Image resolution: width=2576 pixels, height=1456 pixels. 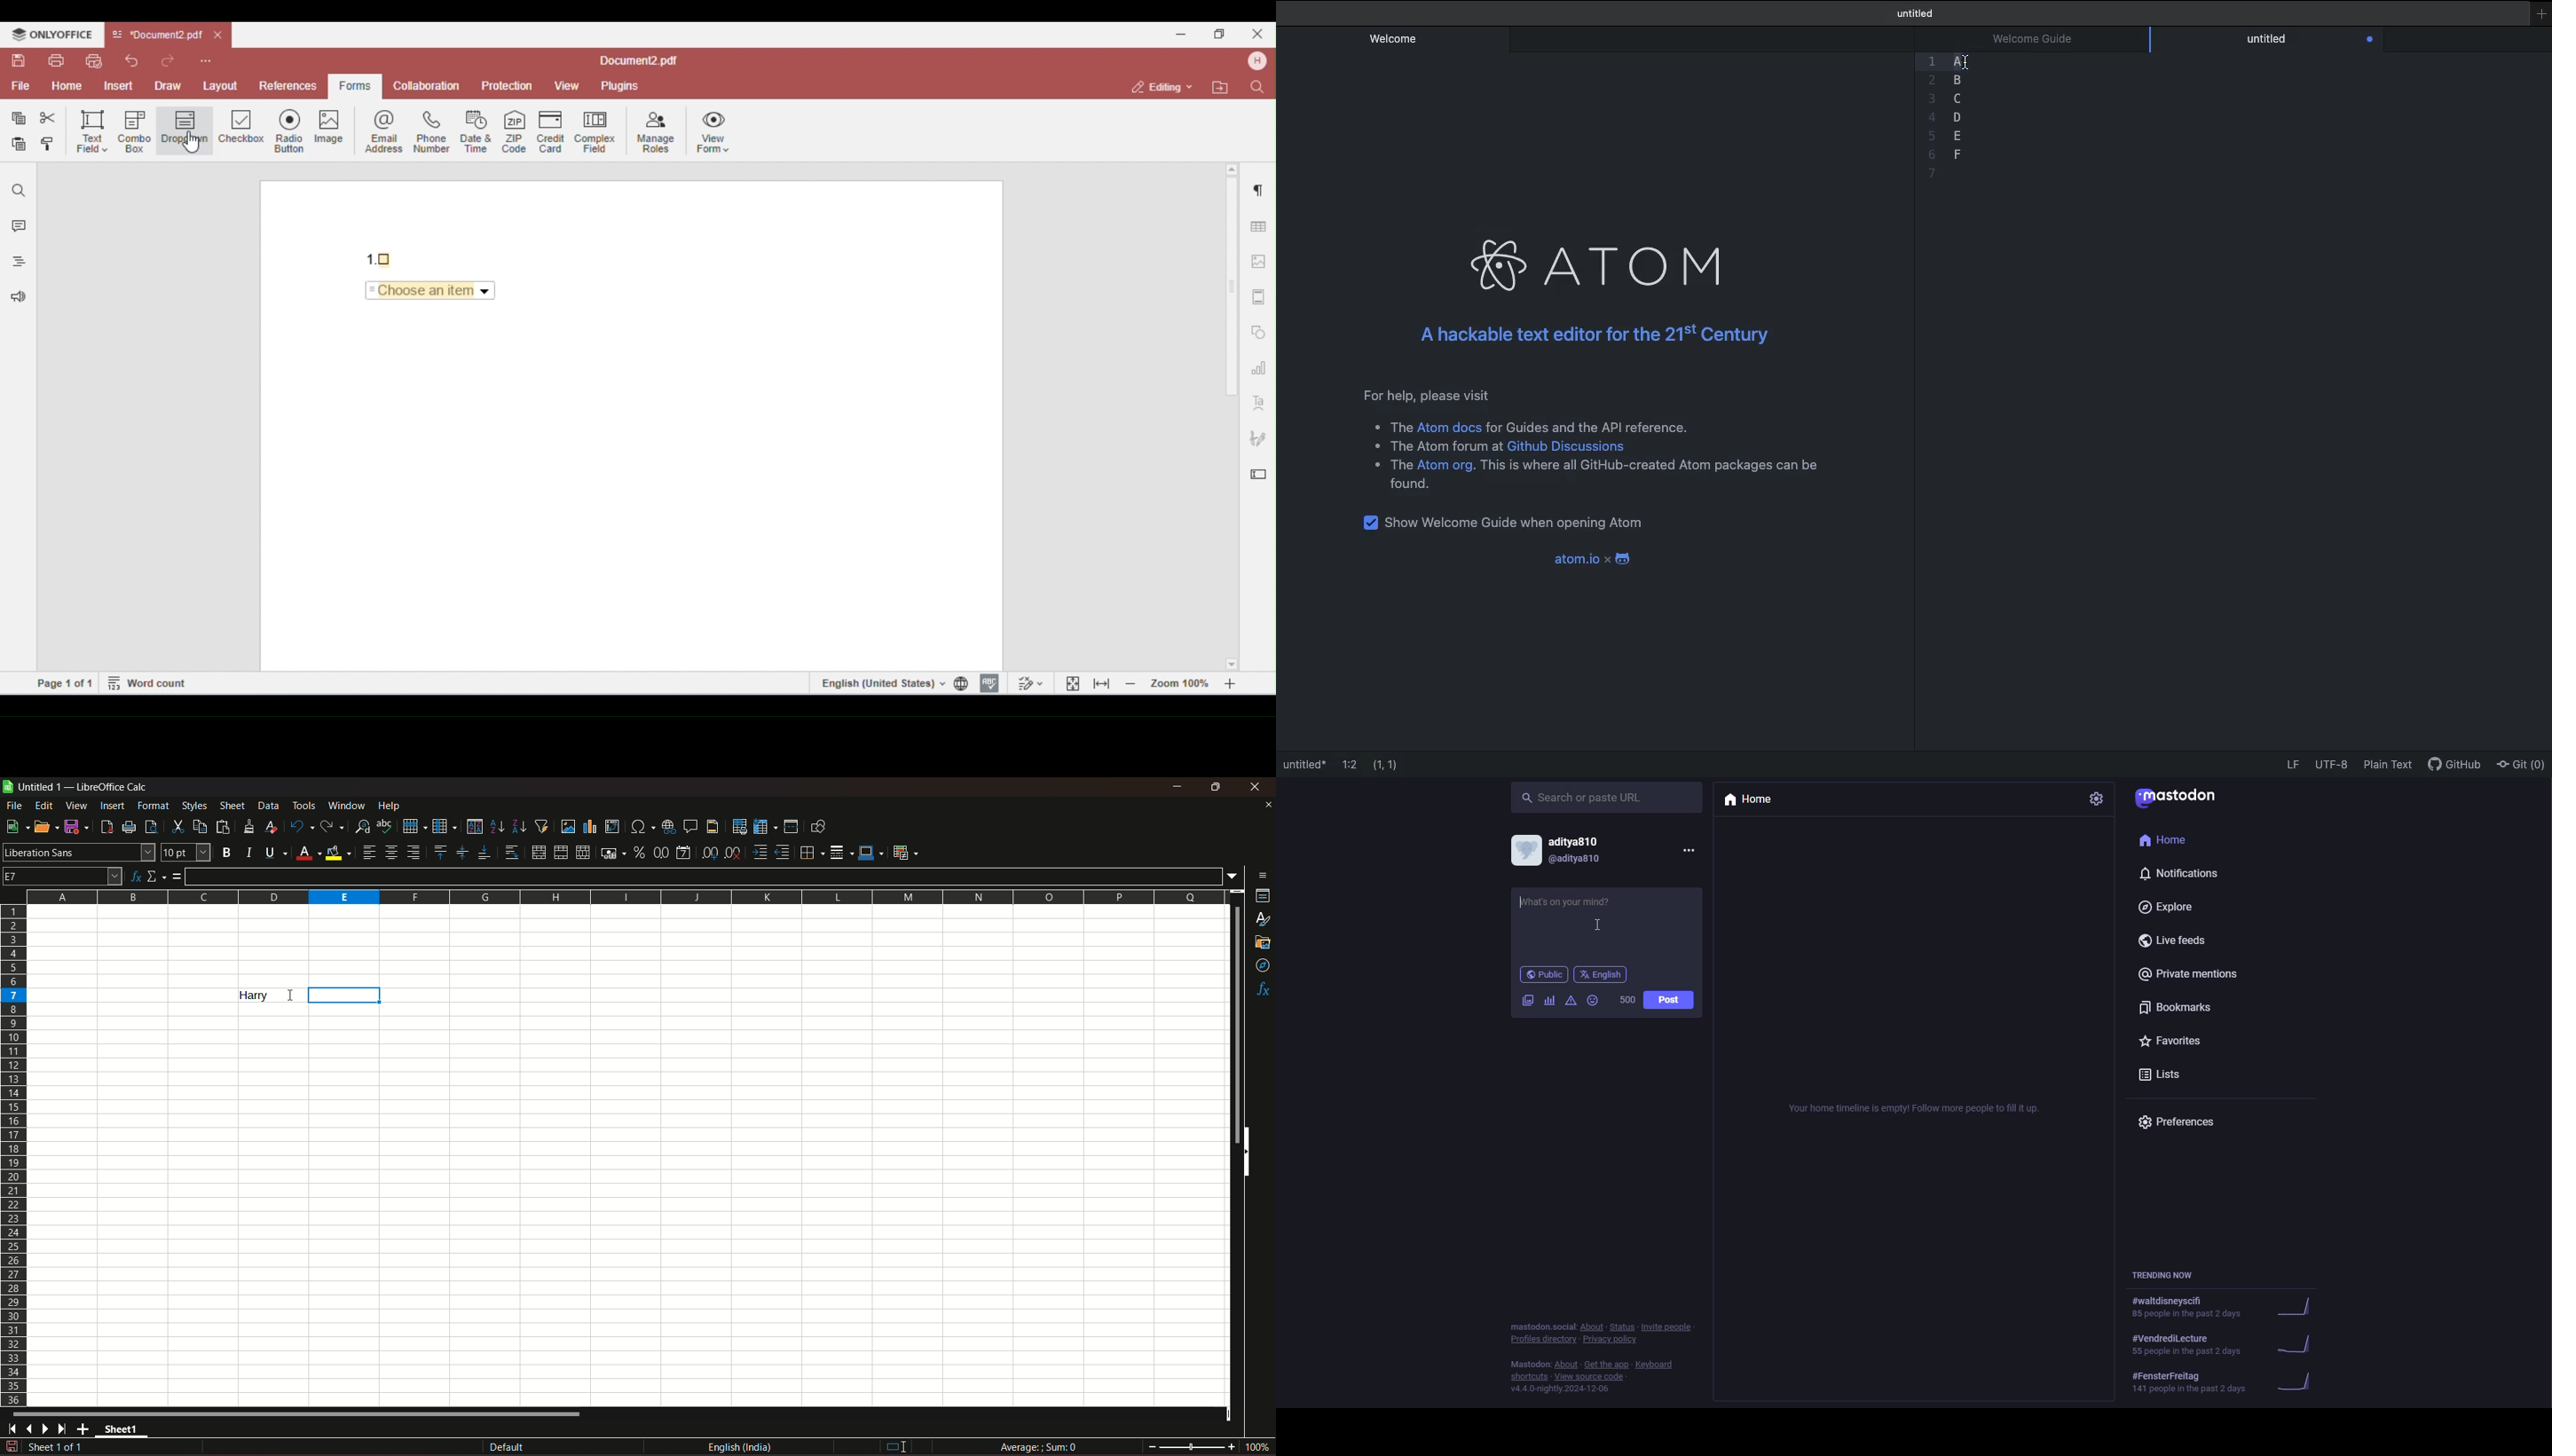 What do you see at coordinates (2232, 1308) in the screenshot?
I see `trending now` at bounding box center [2232, 1308].